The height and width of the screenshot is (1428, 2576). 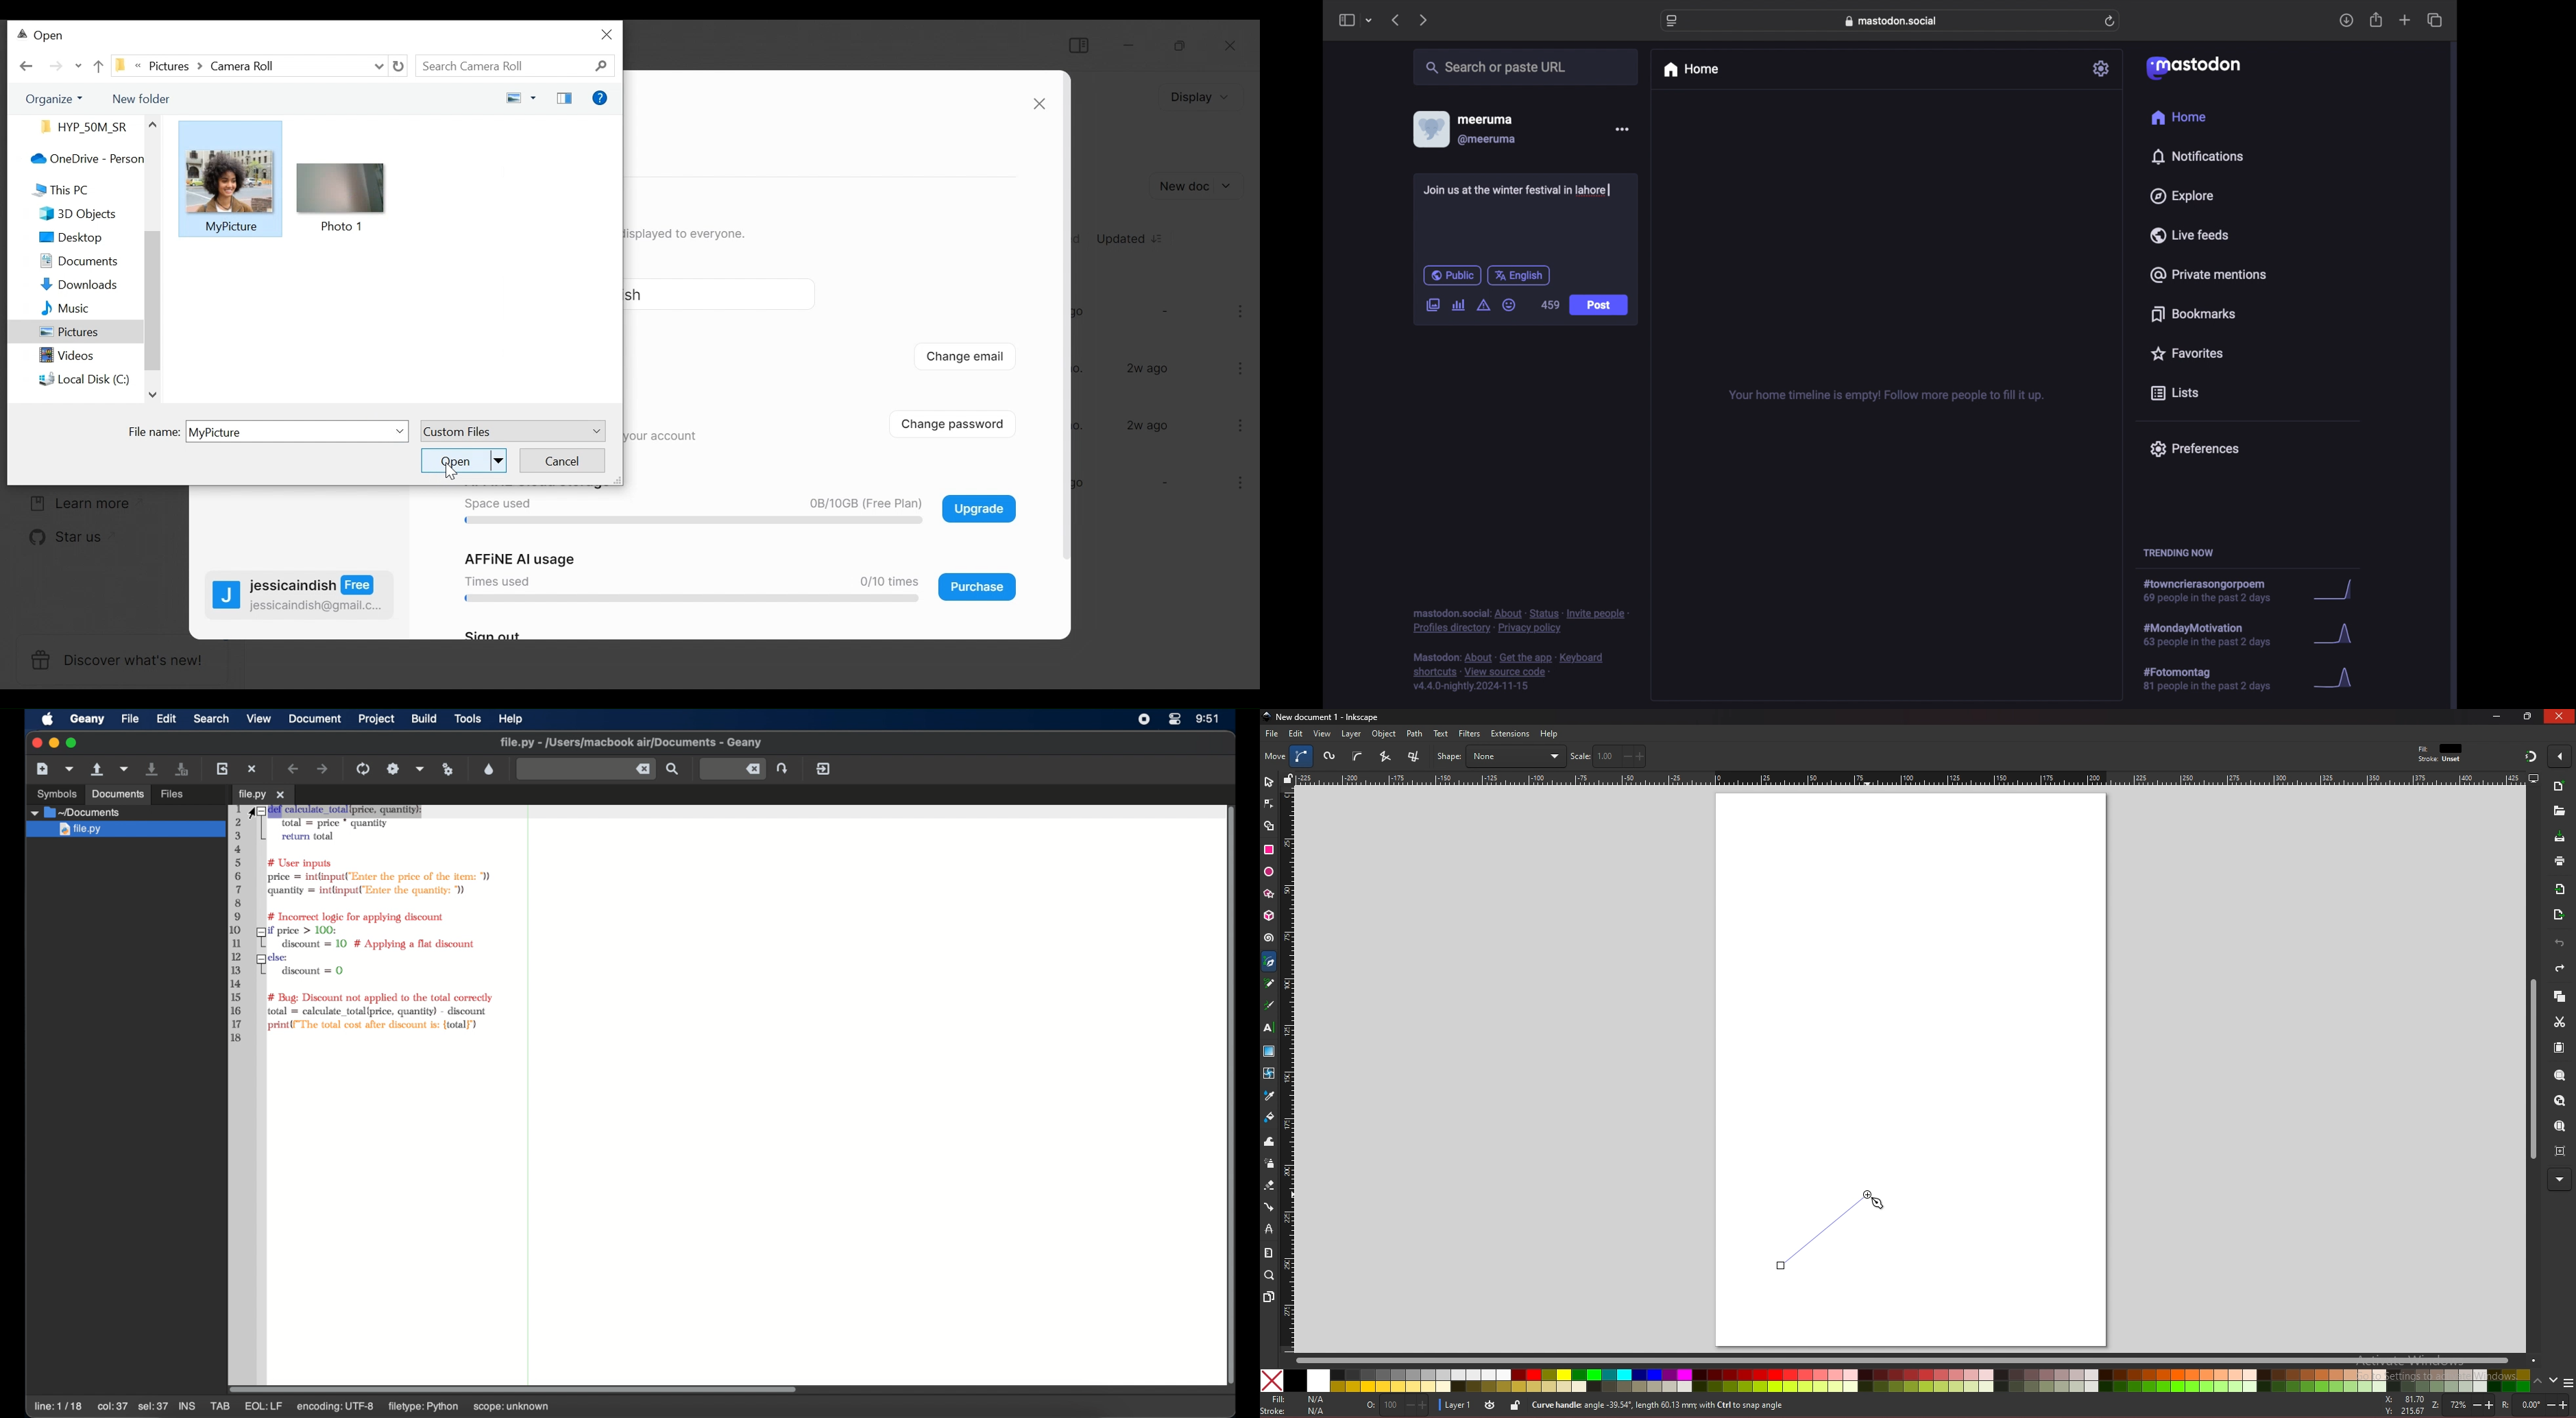 What do you see at coordinates (1269, 894) in the screenshot?
I see `stars and polygons` at bounding box center [1269, 894].